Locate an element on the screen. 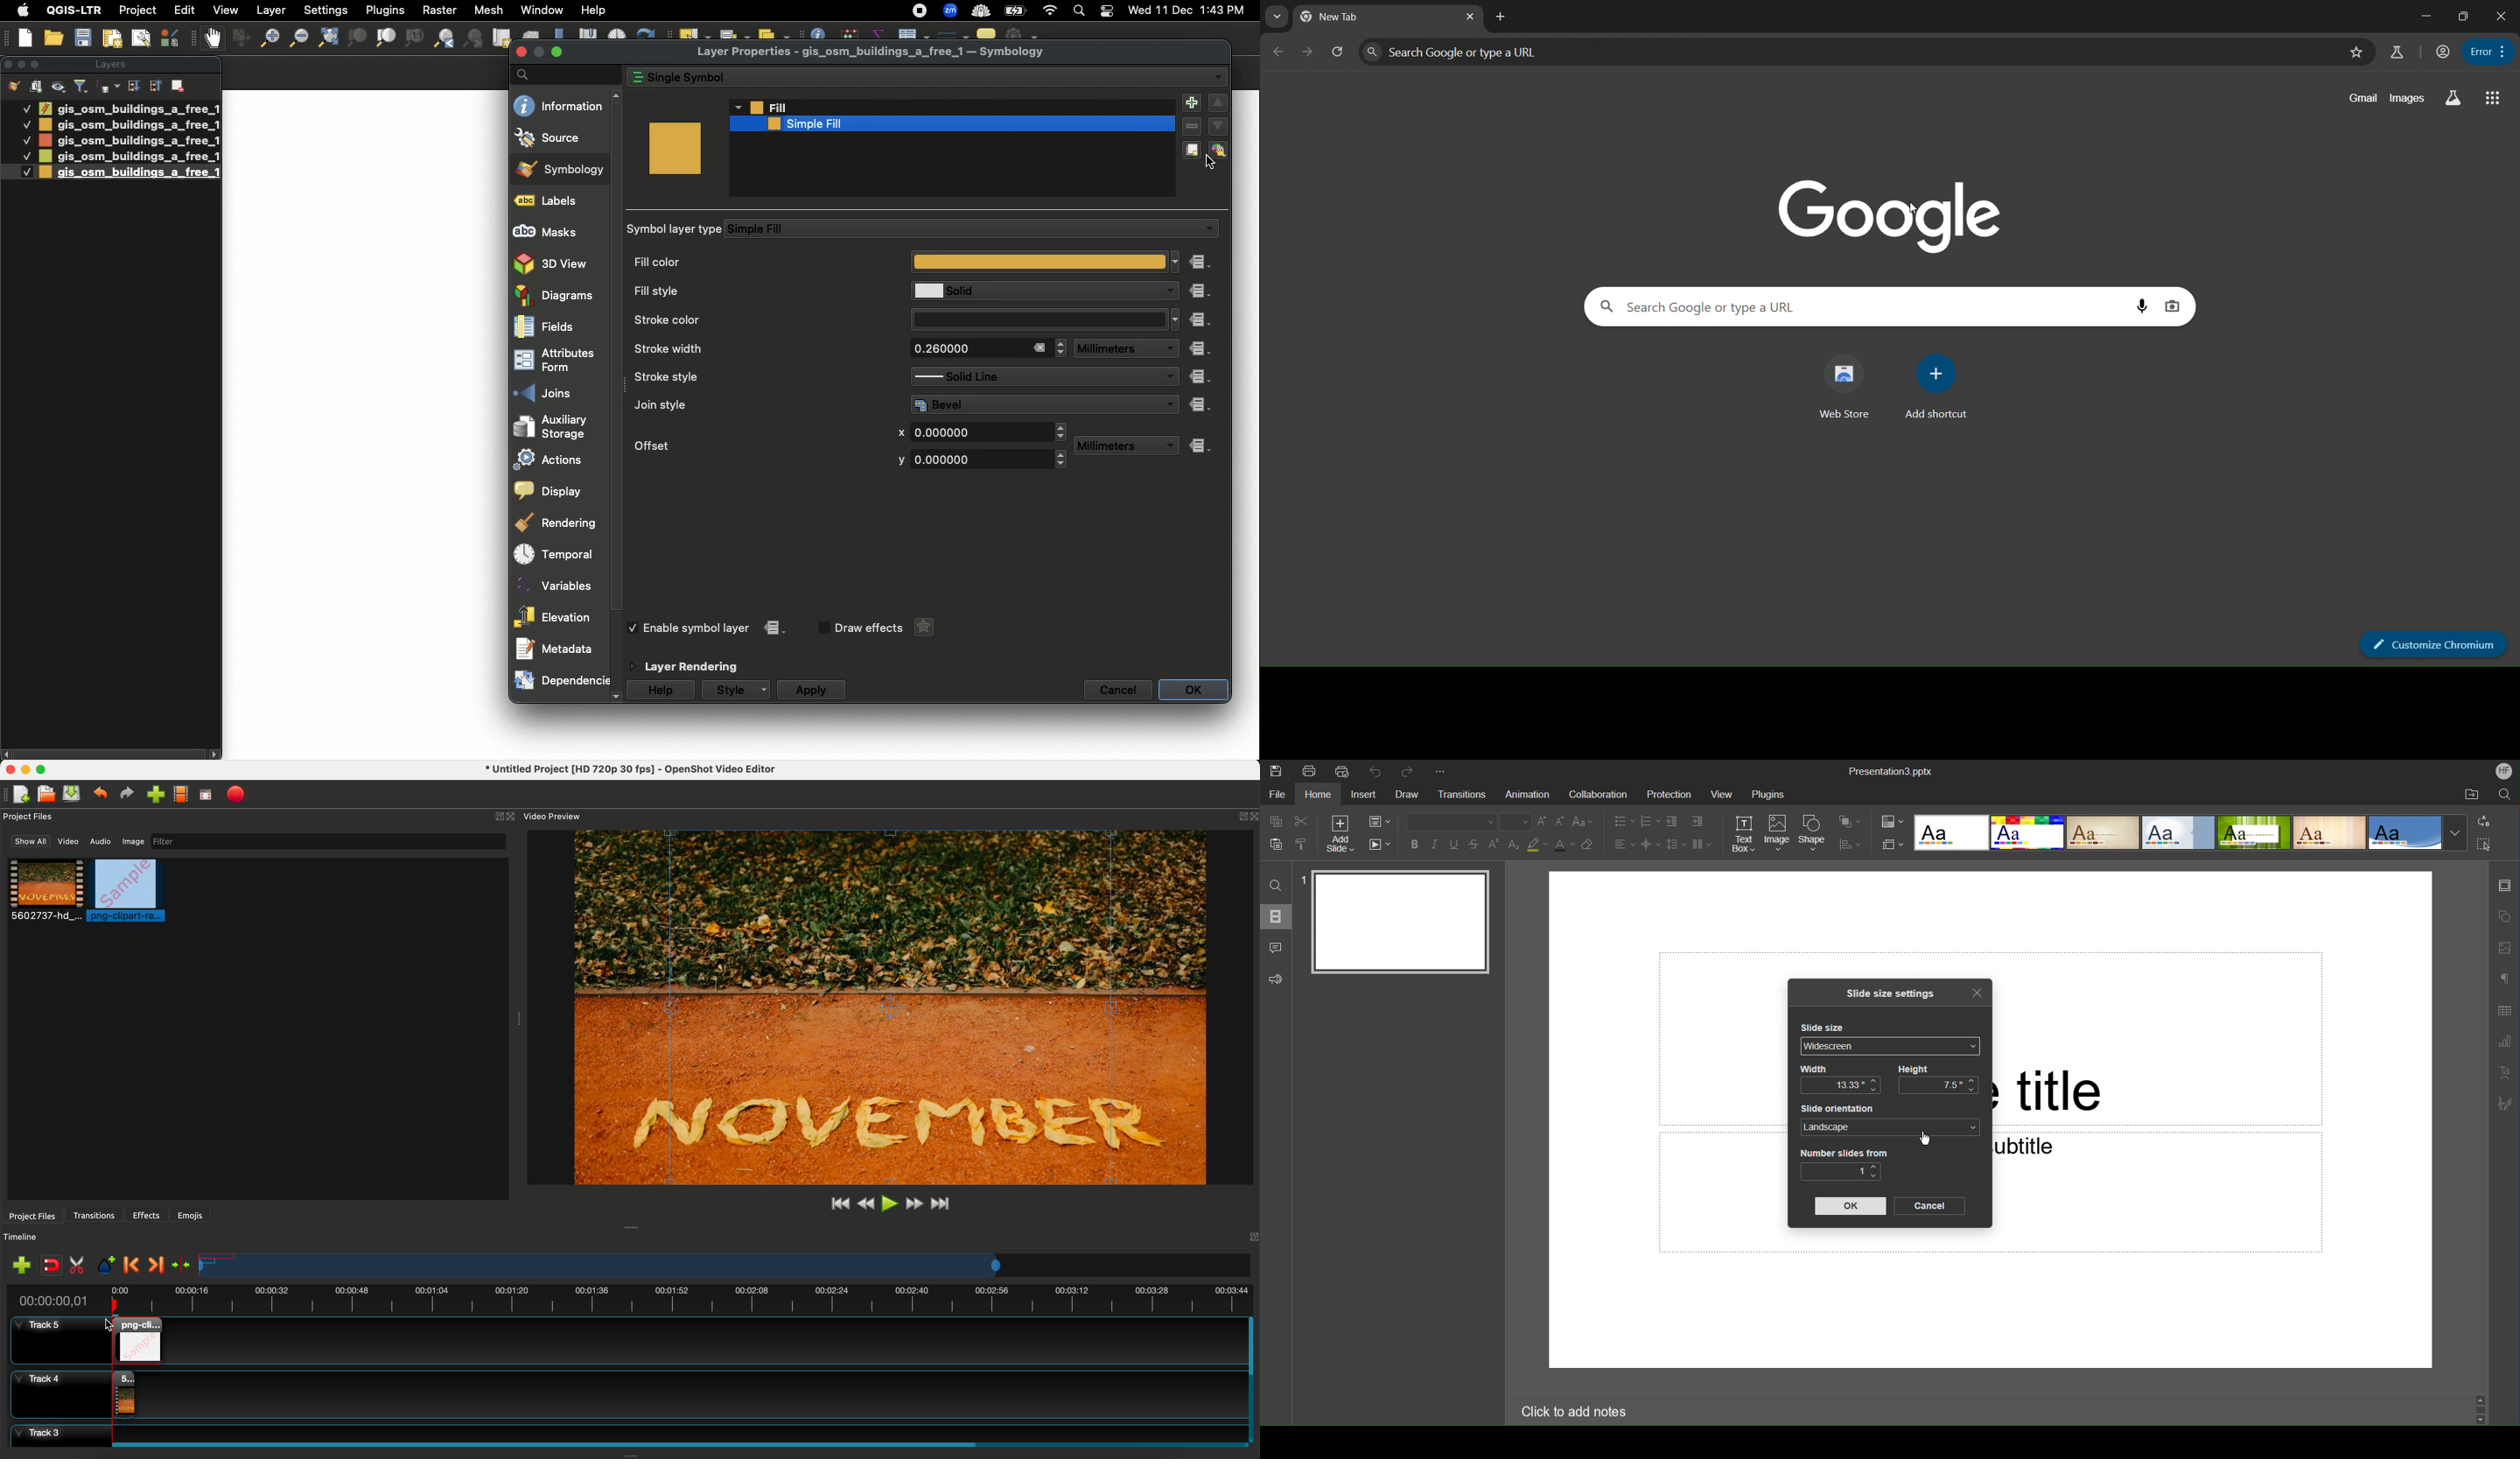 The image size is (2520, 1484). Shape is located at coordinates (1814, 833).